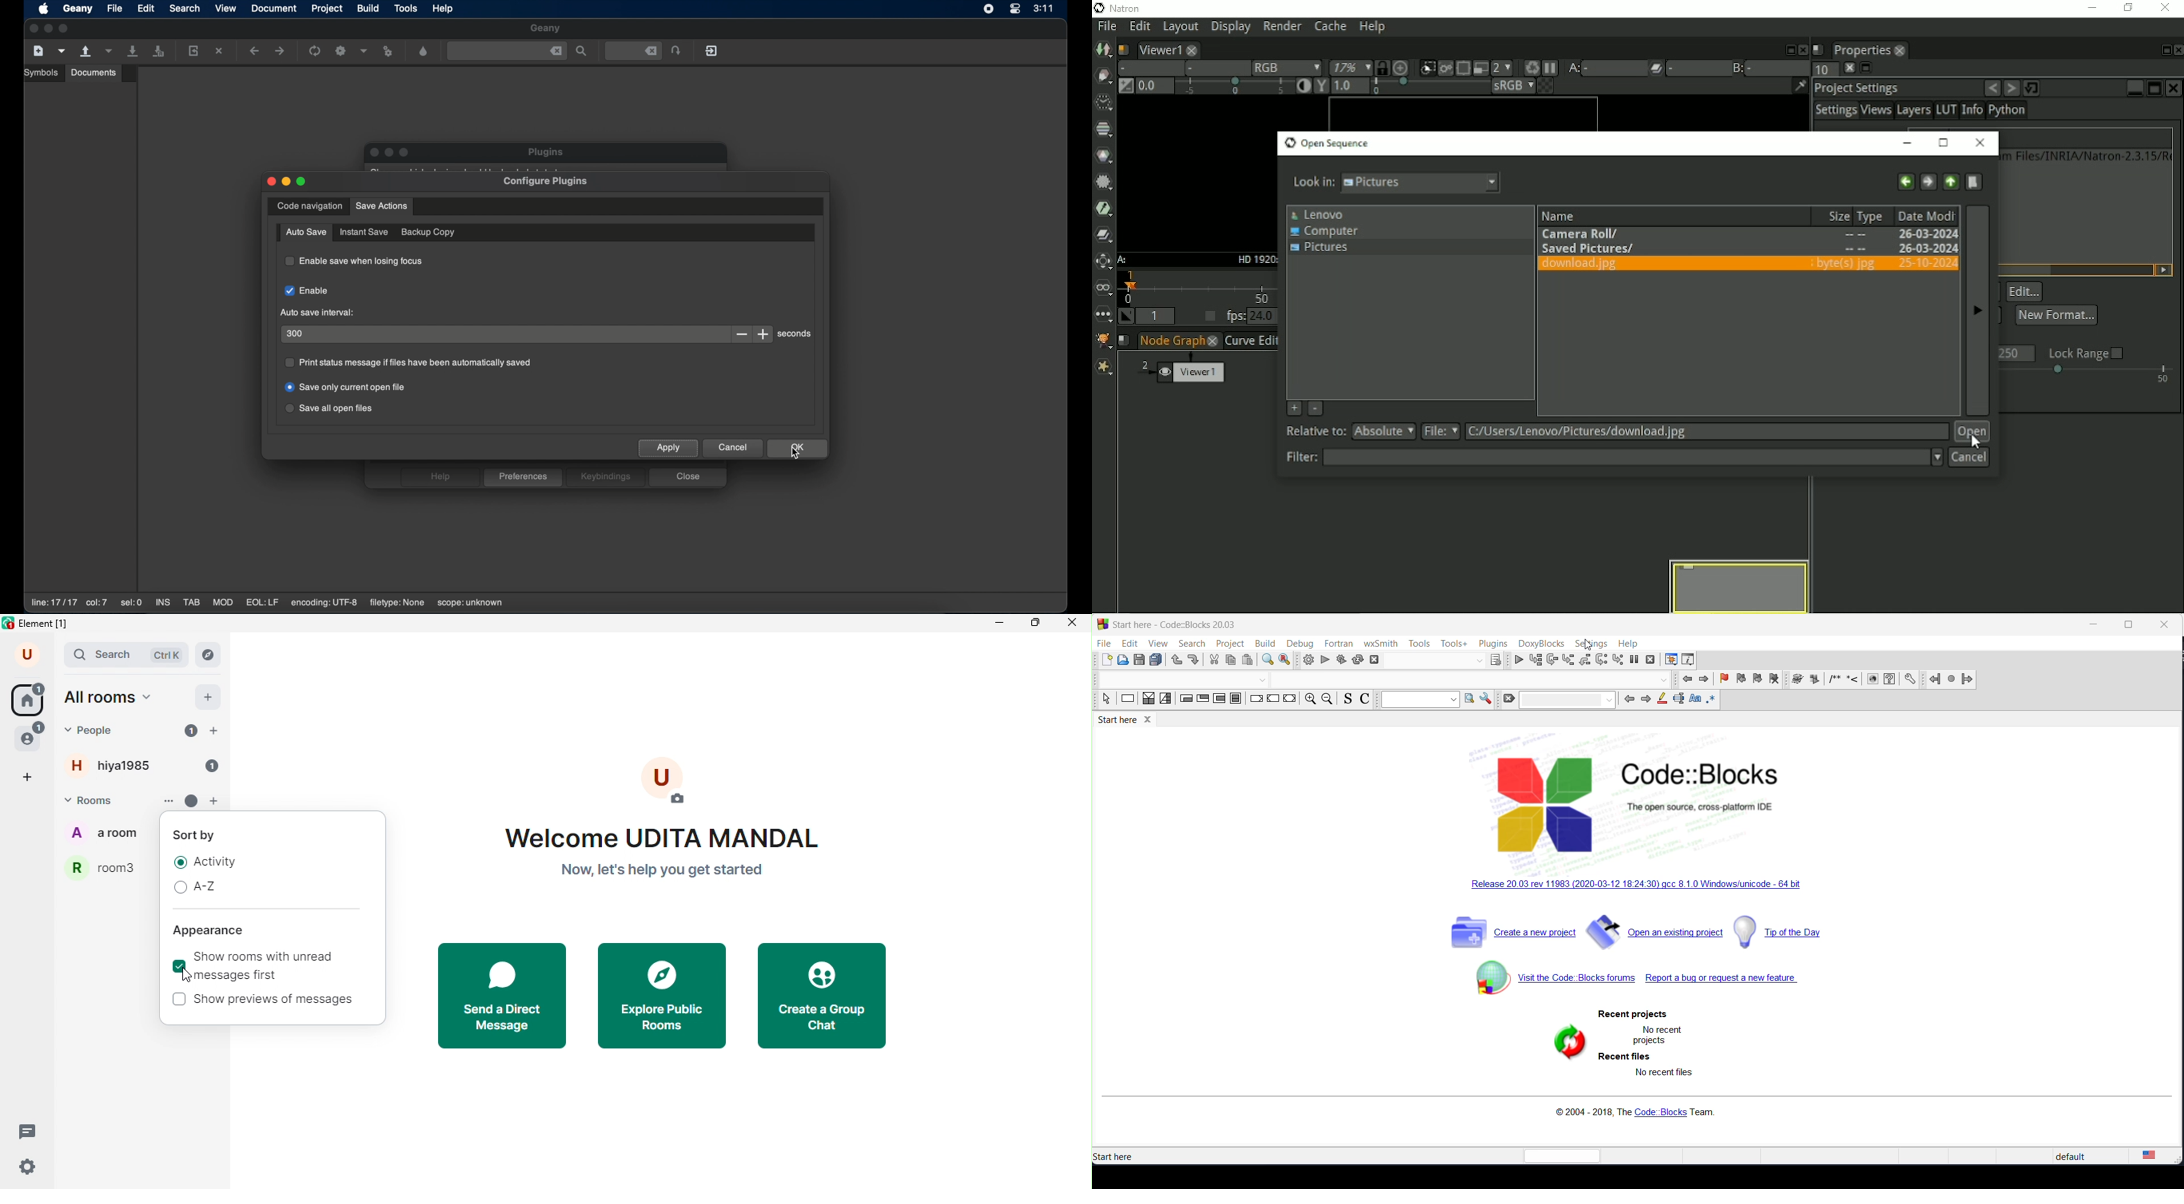 Image resolution: width=2184 pixels, height=1204 pixels. I want to click on unread 1 message, so click(189, 732).